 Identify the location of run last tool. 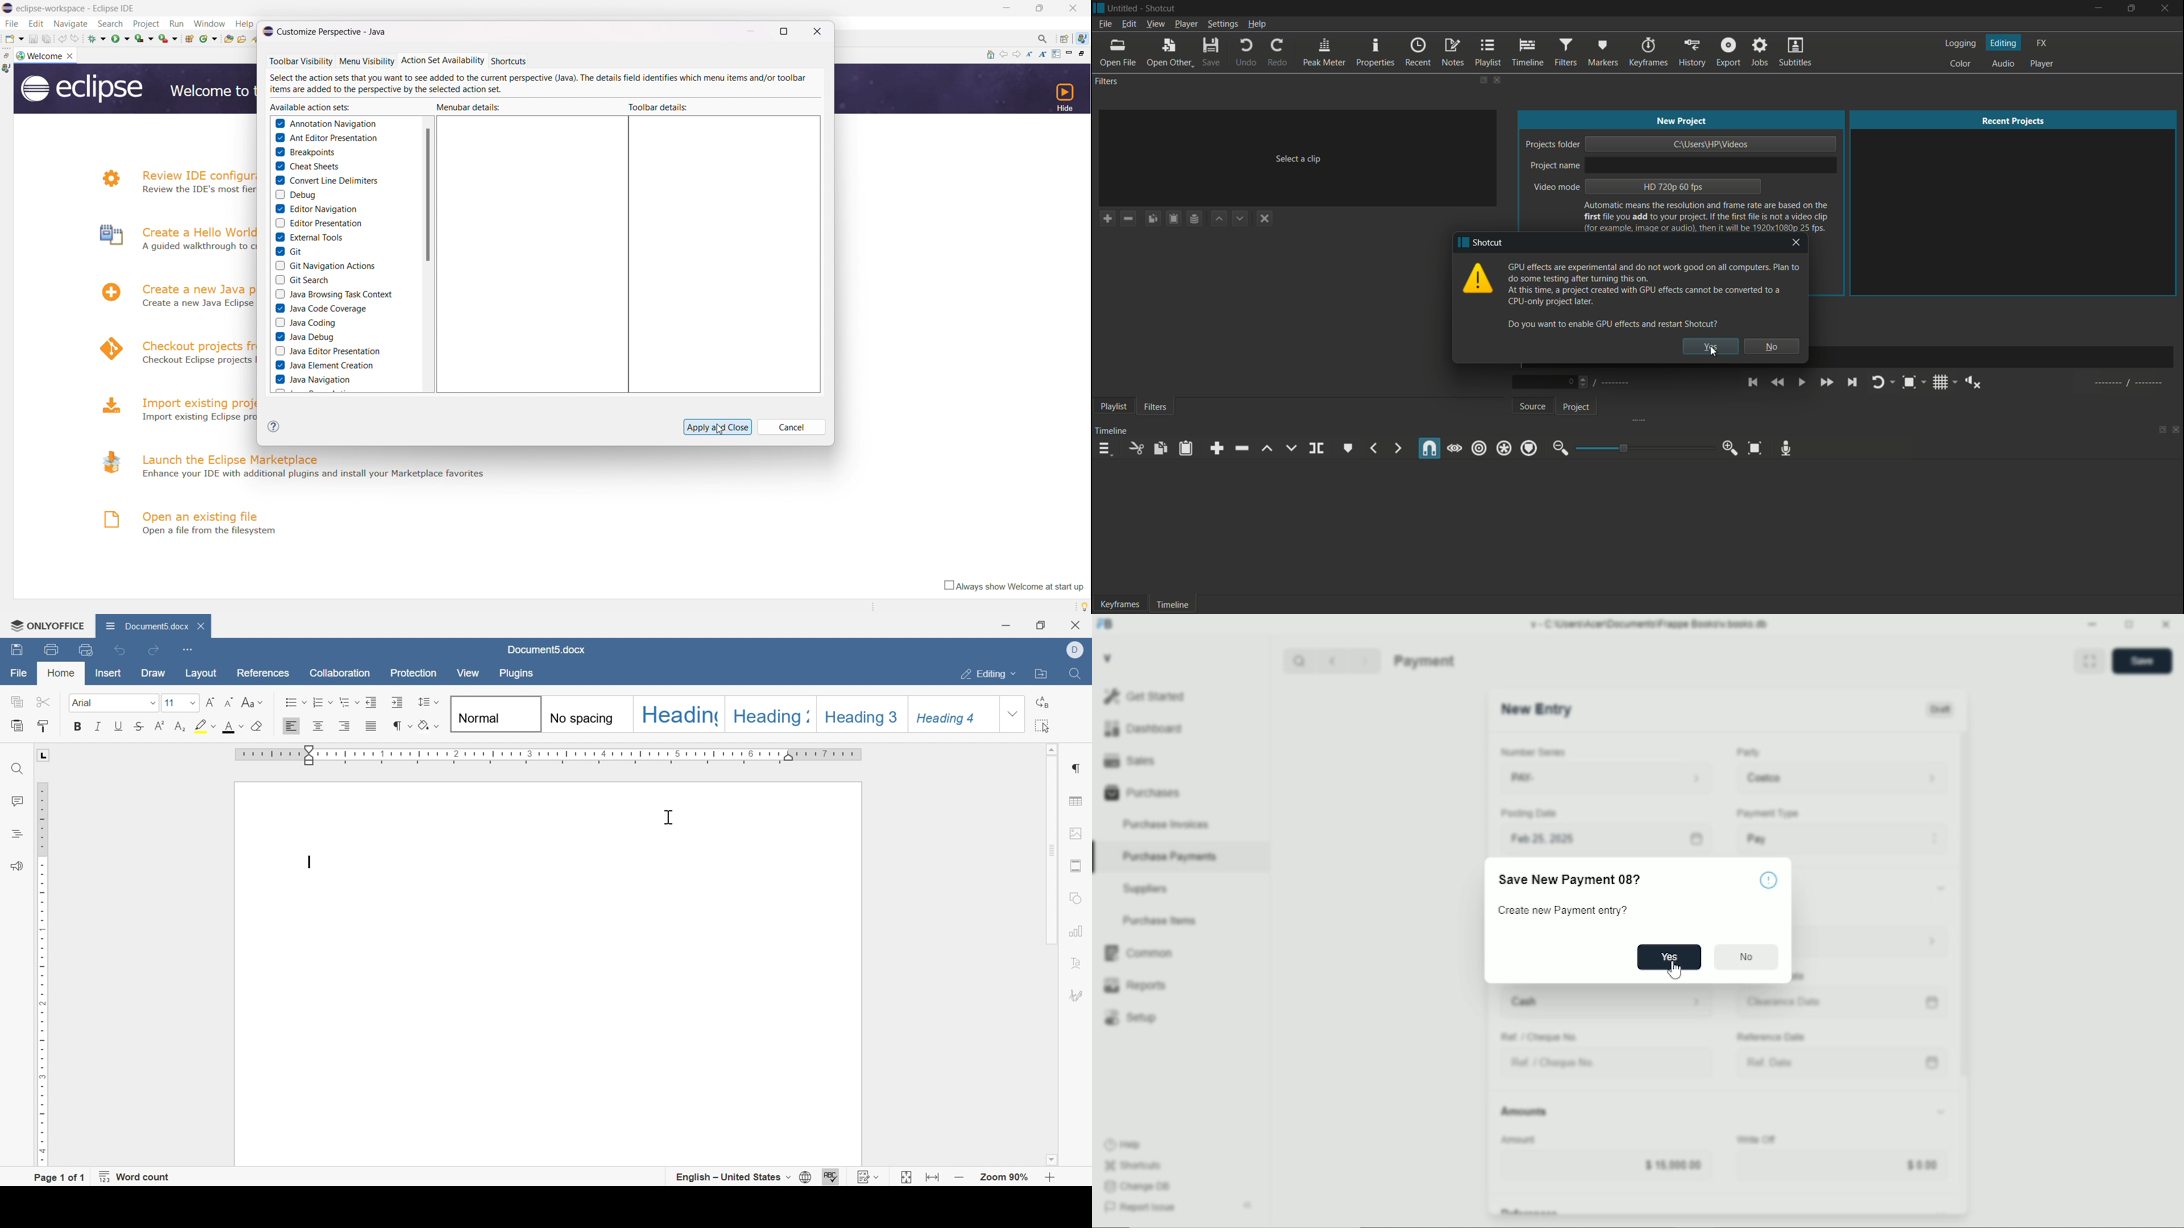
(168, 38).